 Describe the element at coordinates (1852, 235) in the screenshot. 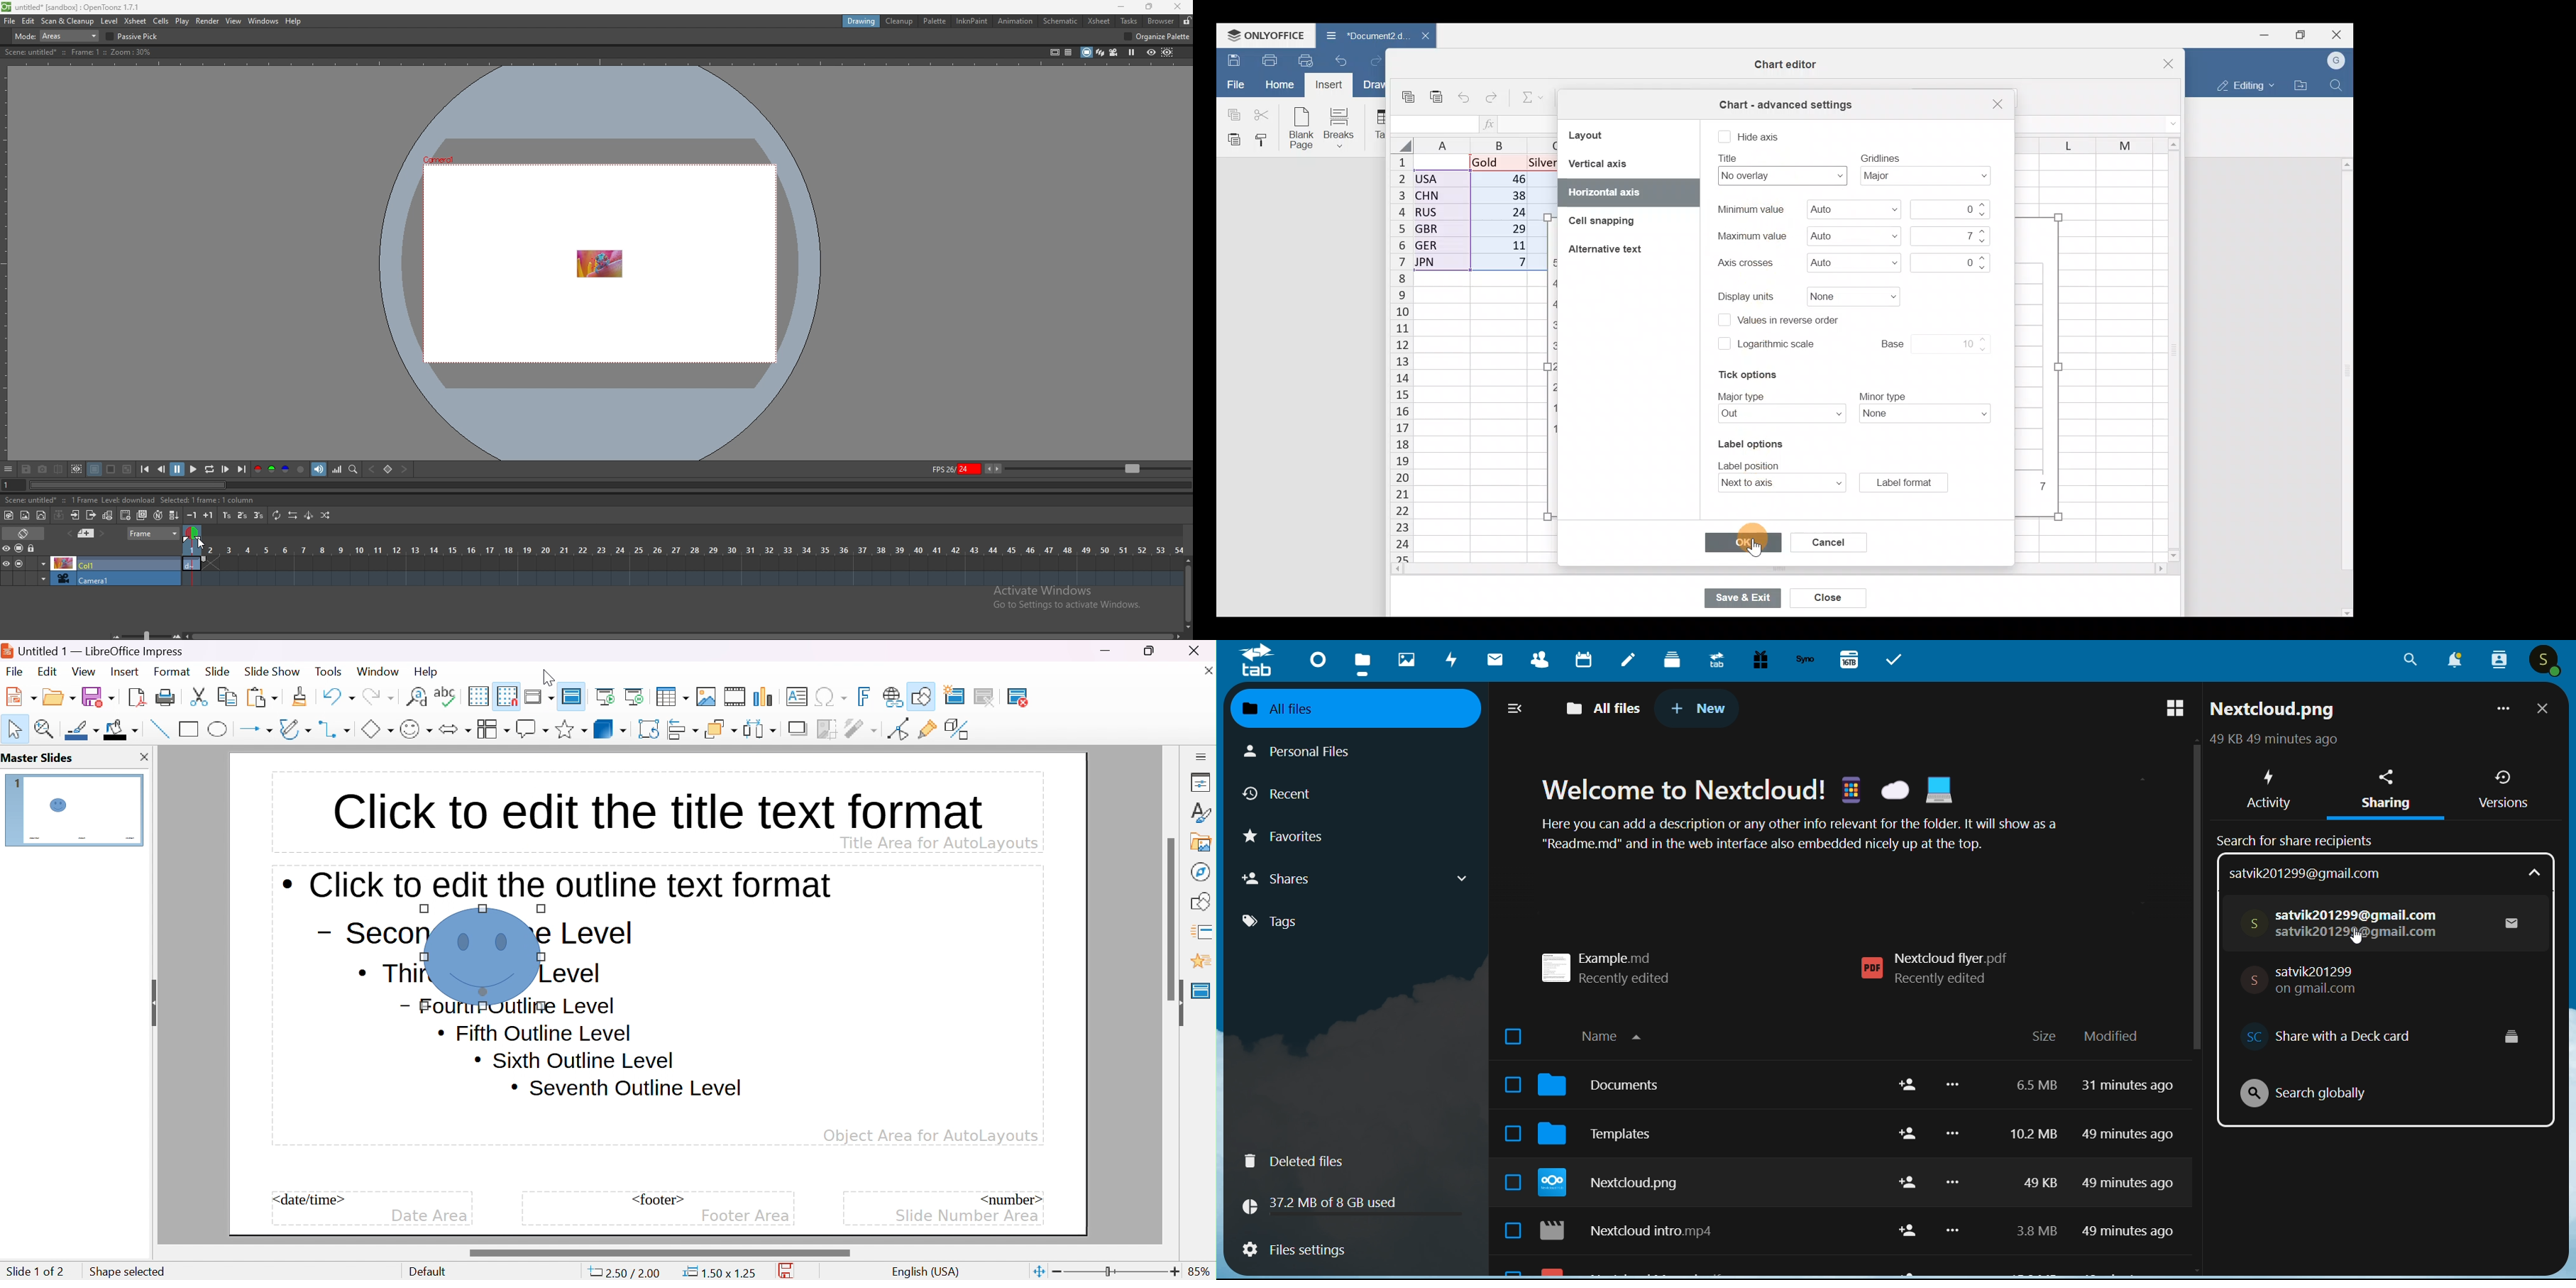

I see `Maximum value` at that location.